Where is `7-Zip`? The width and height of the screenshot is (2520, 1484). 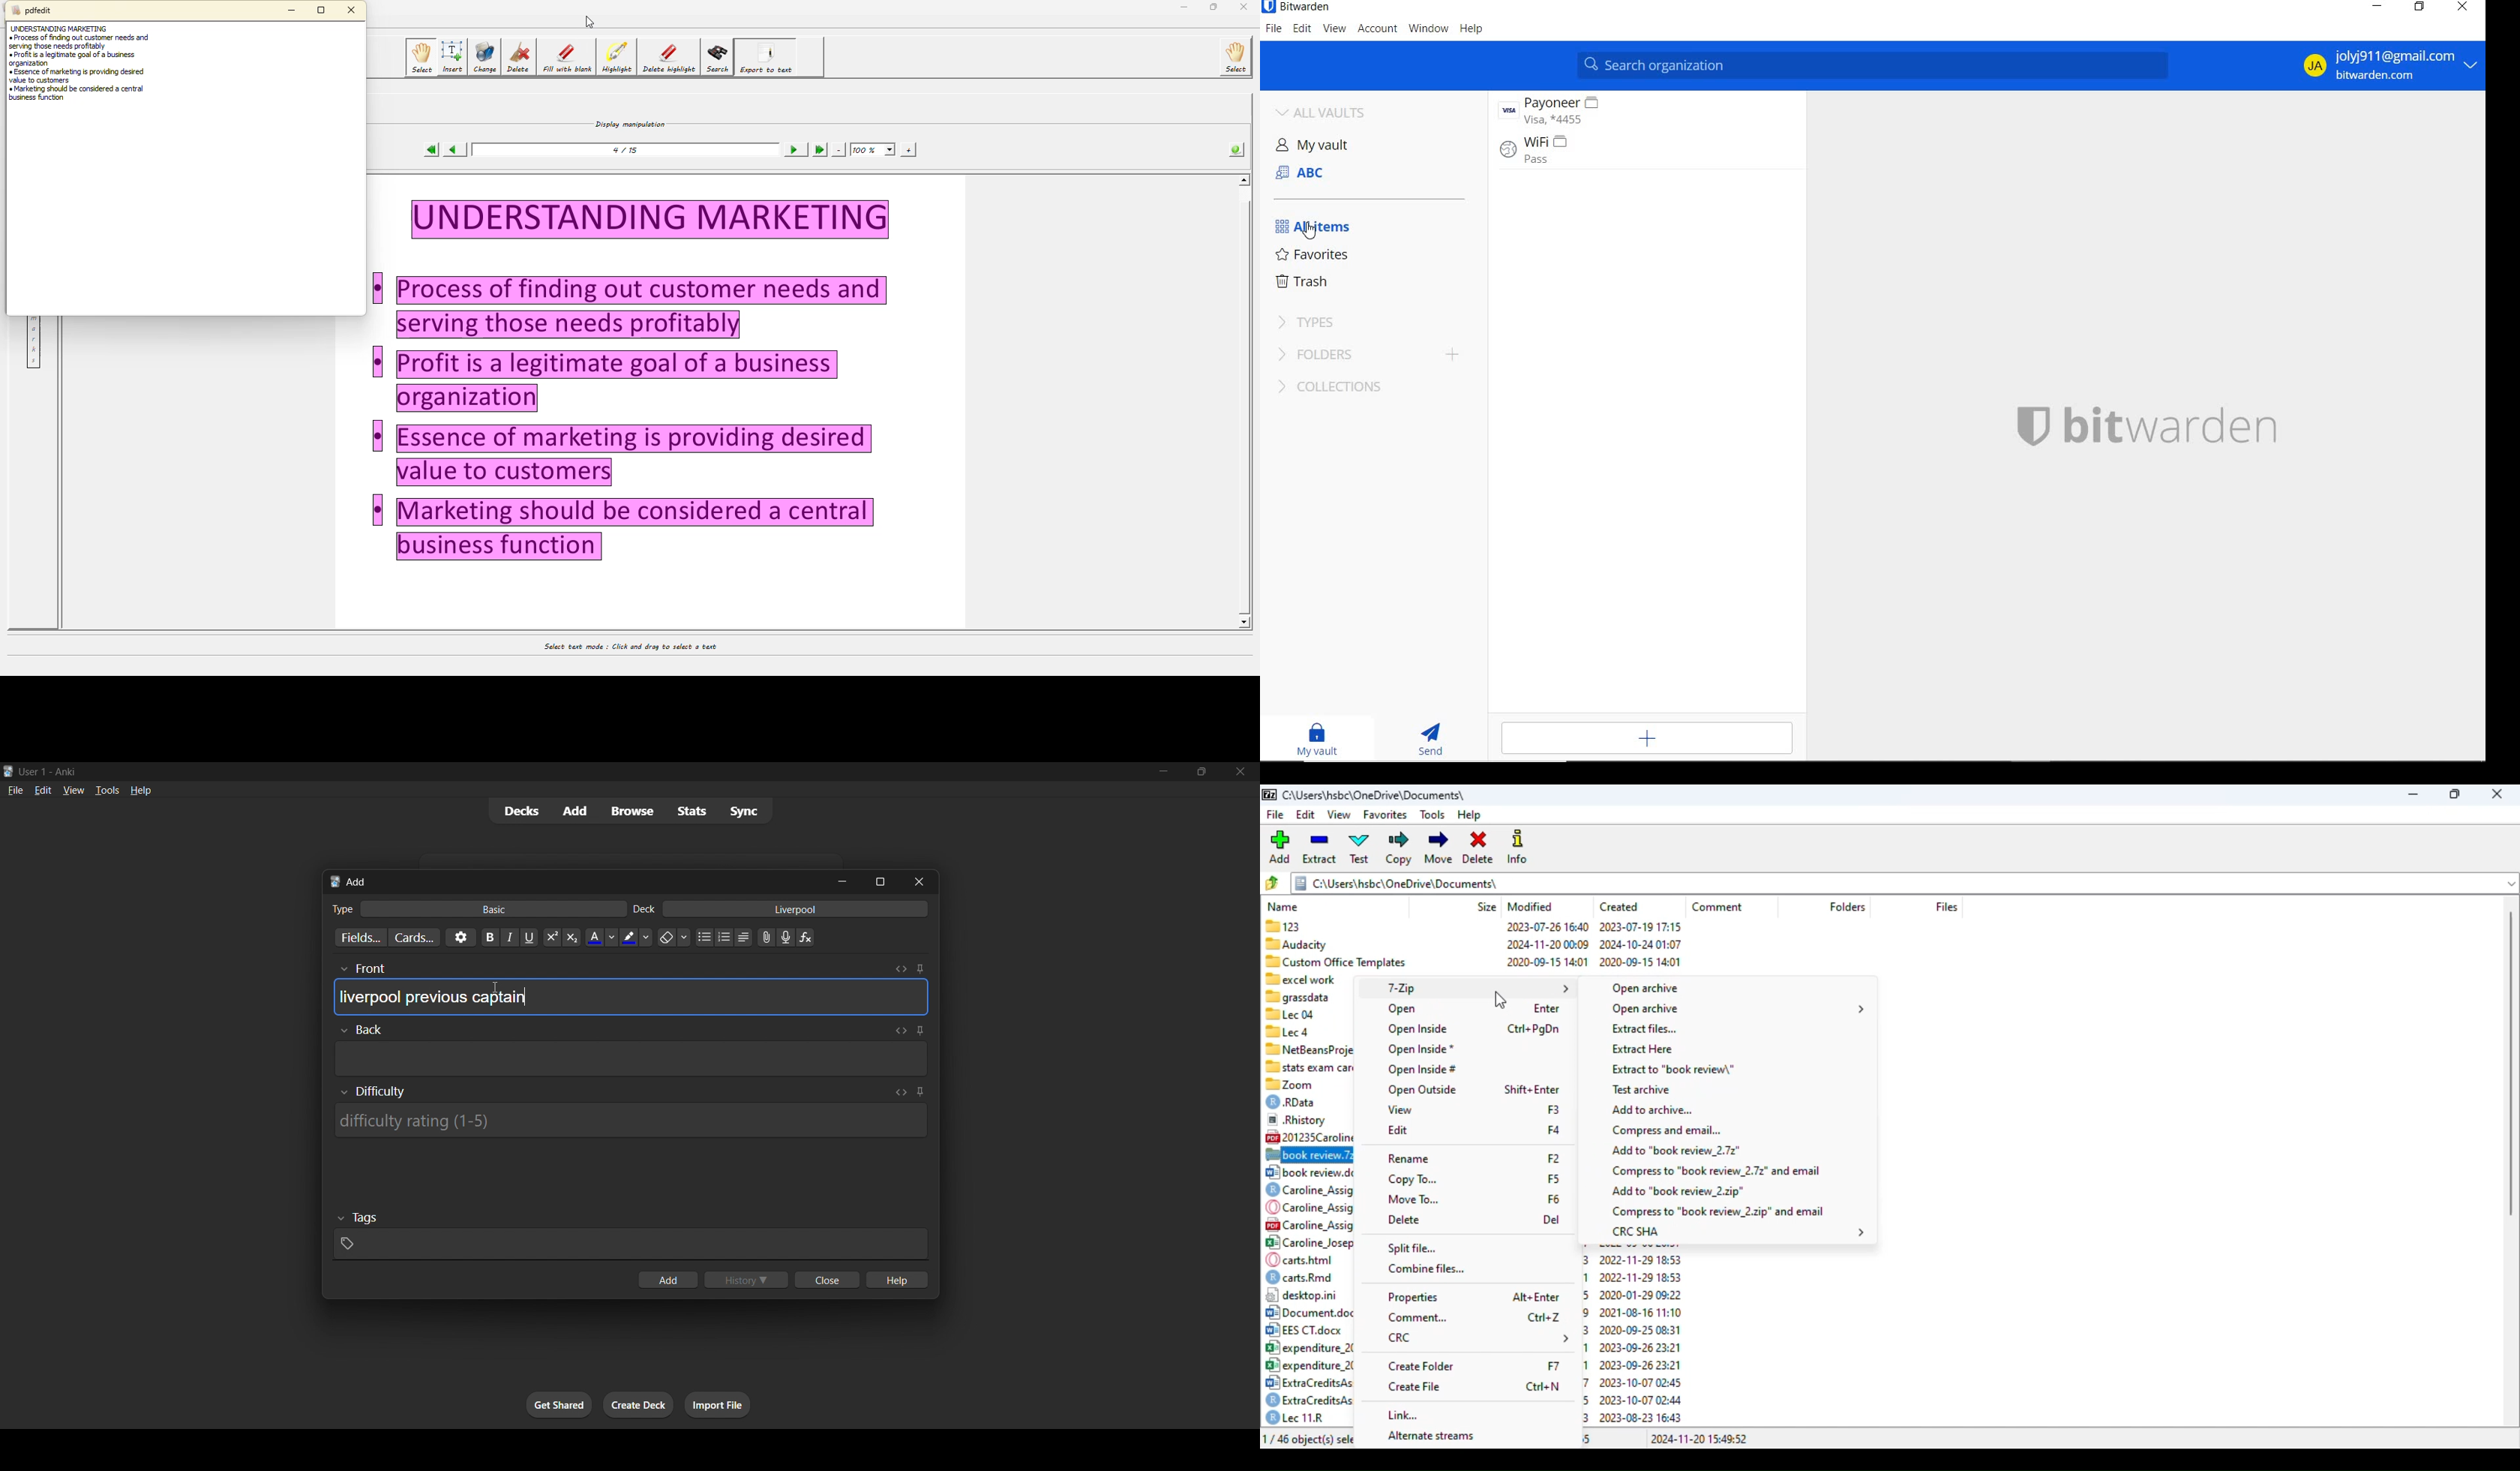
7-Zip is located at coordinates (1477, 987).